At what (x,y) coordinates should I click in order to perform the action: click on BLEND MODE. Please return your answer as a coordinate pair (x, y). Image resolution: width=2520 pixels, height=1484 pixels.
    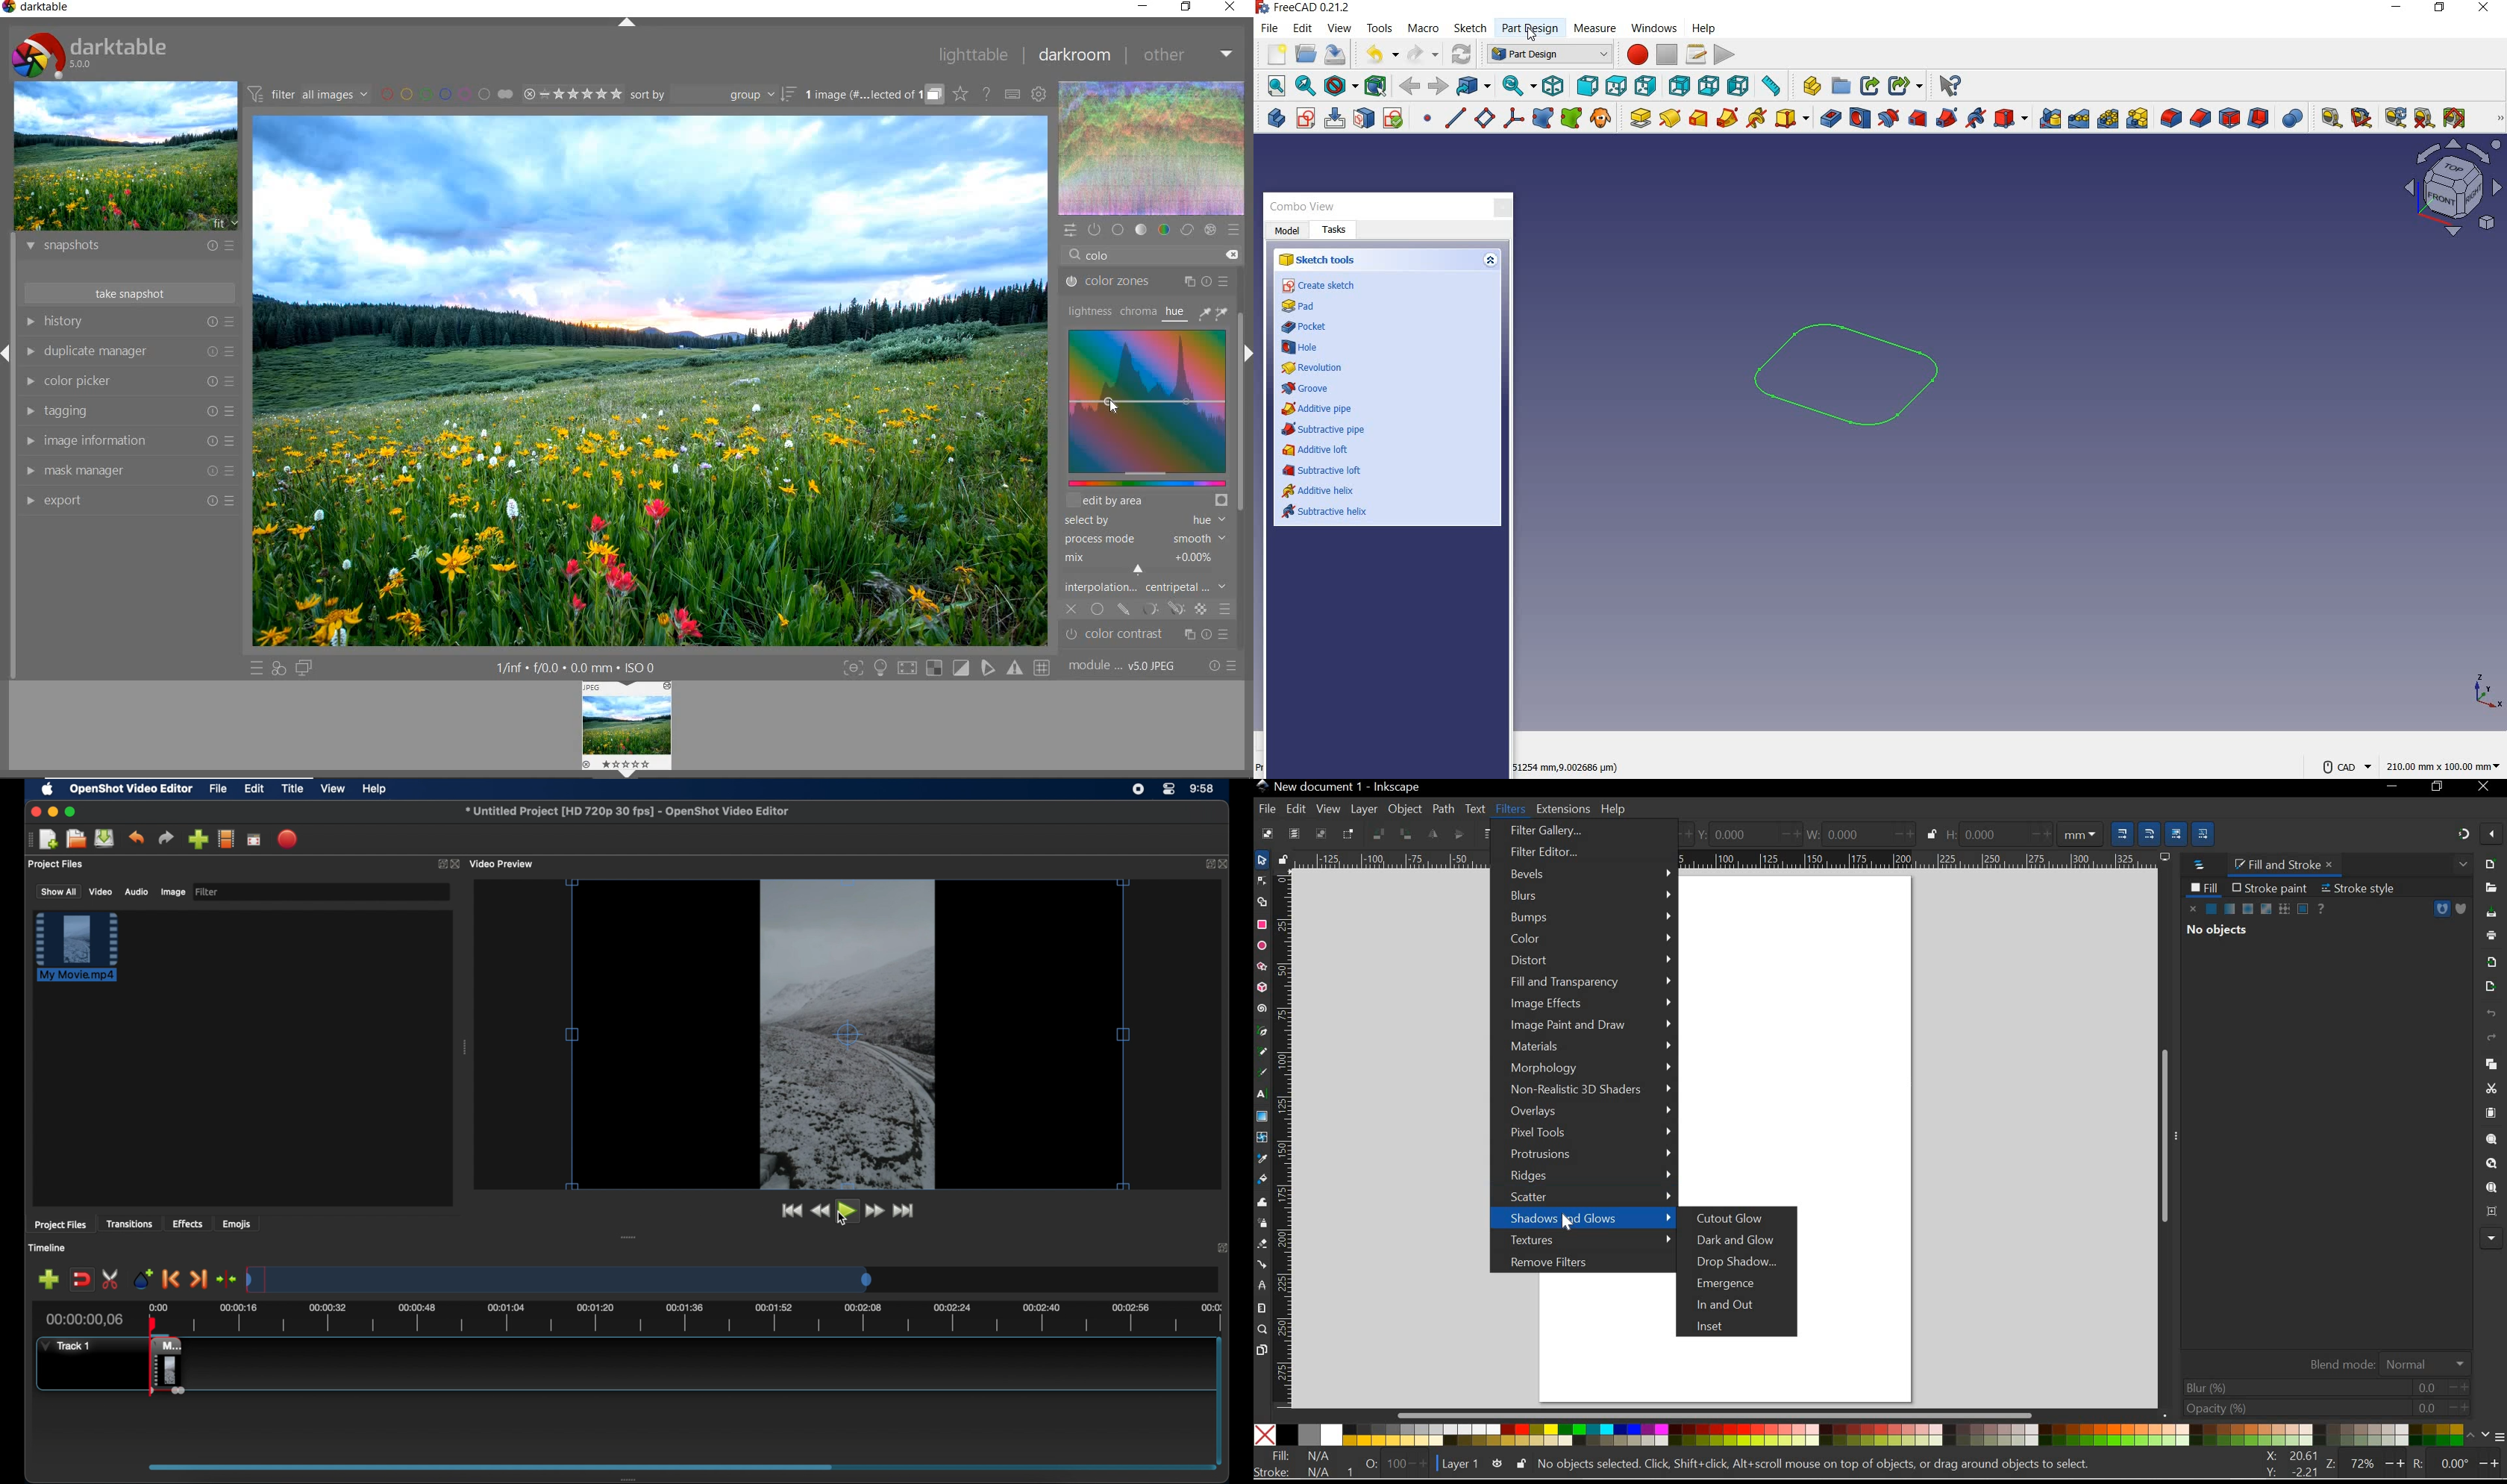
    Looking at the image, I should click on (2385, 1363).